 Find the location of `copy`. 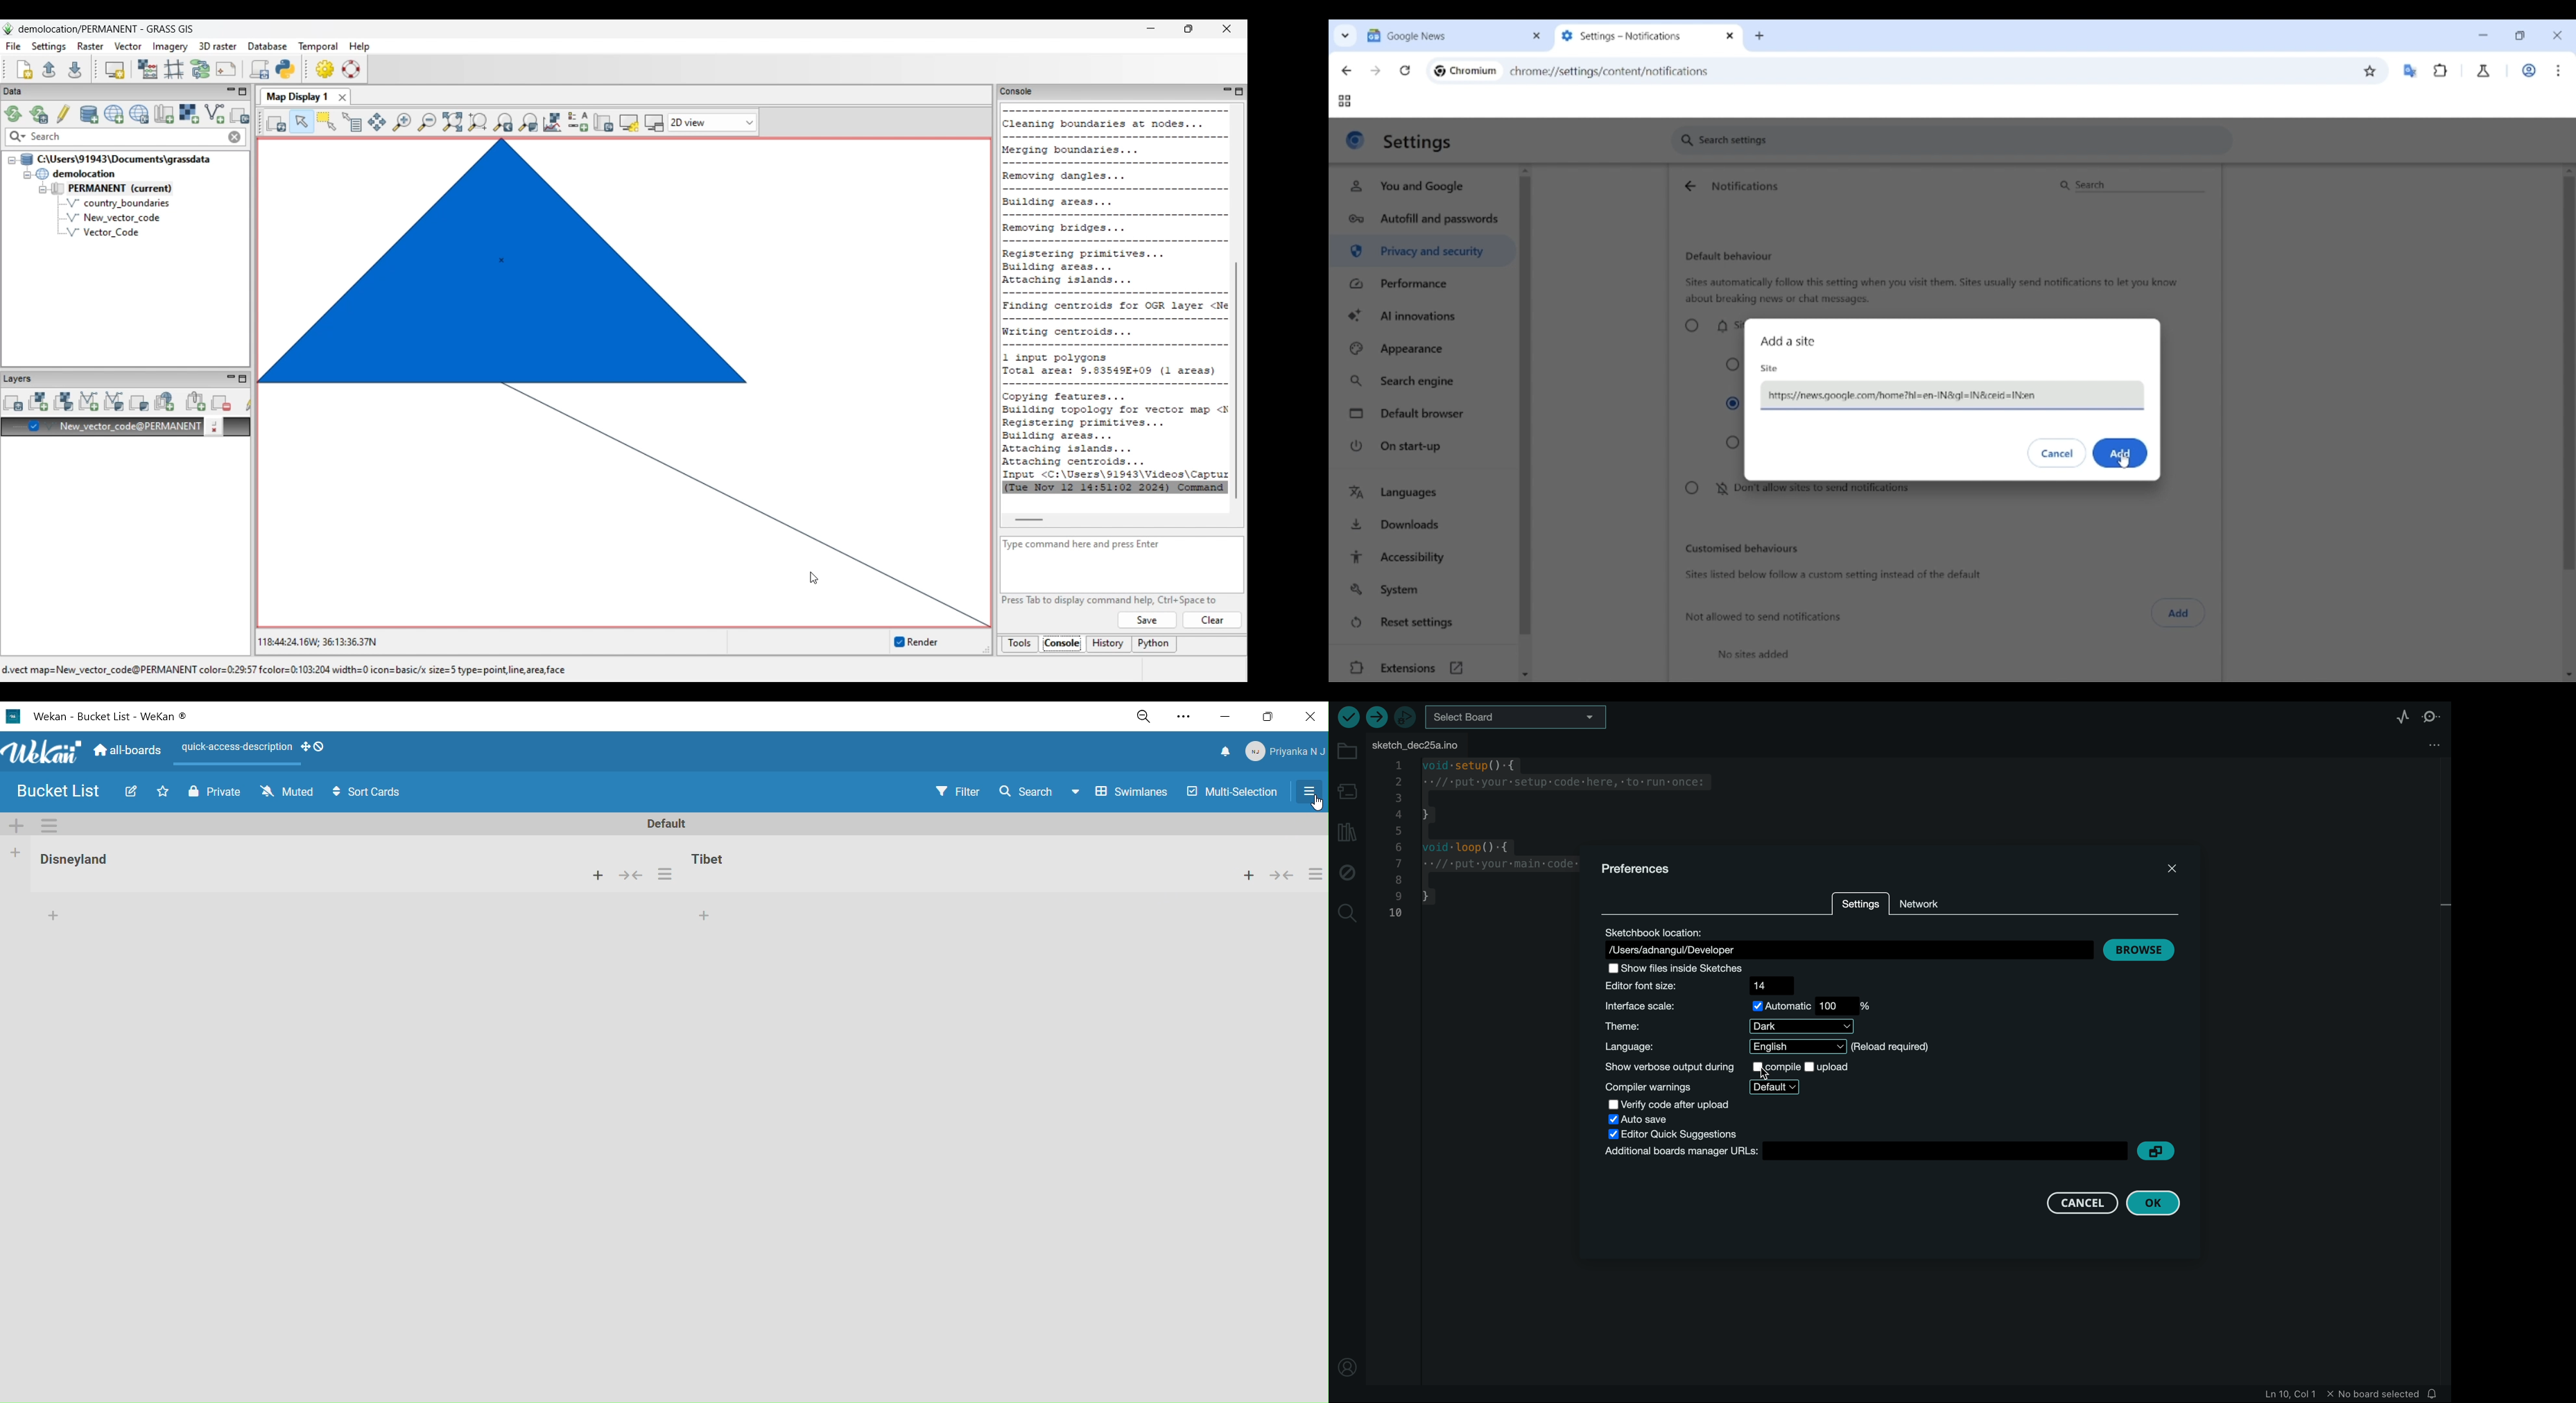

copy is located at coordinates (2157, 1152).